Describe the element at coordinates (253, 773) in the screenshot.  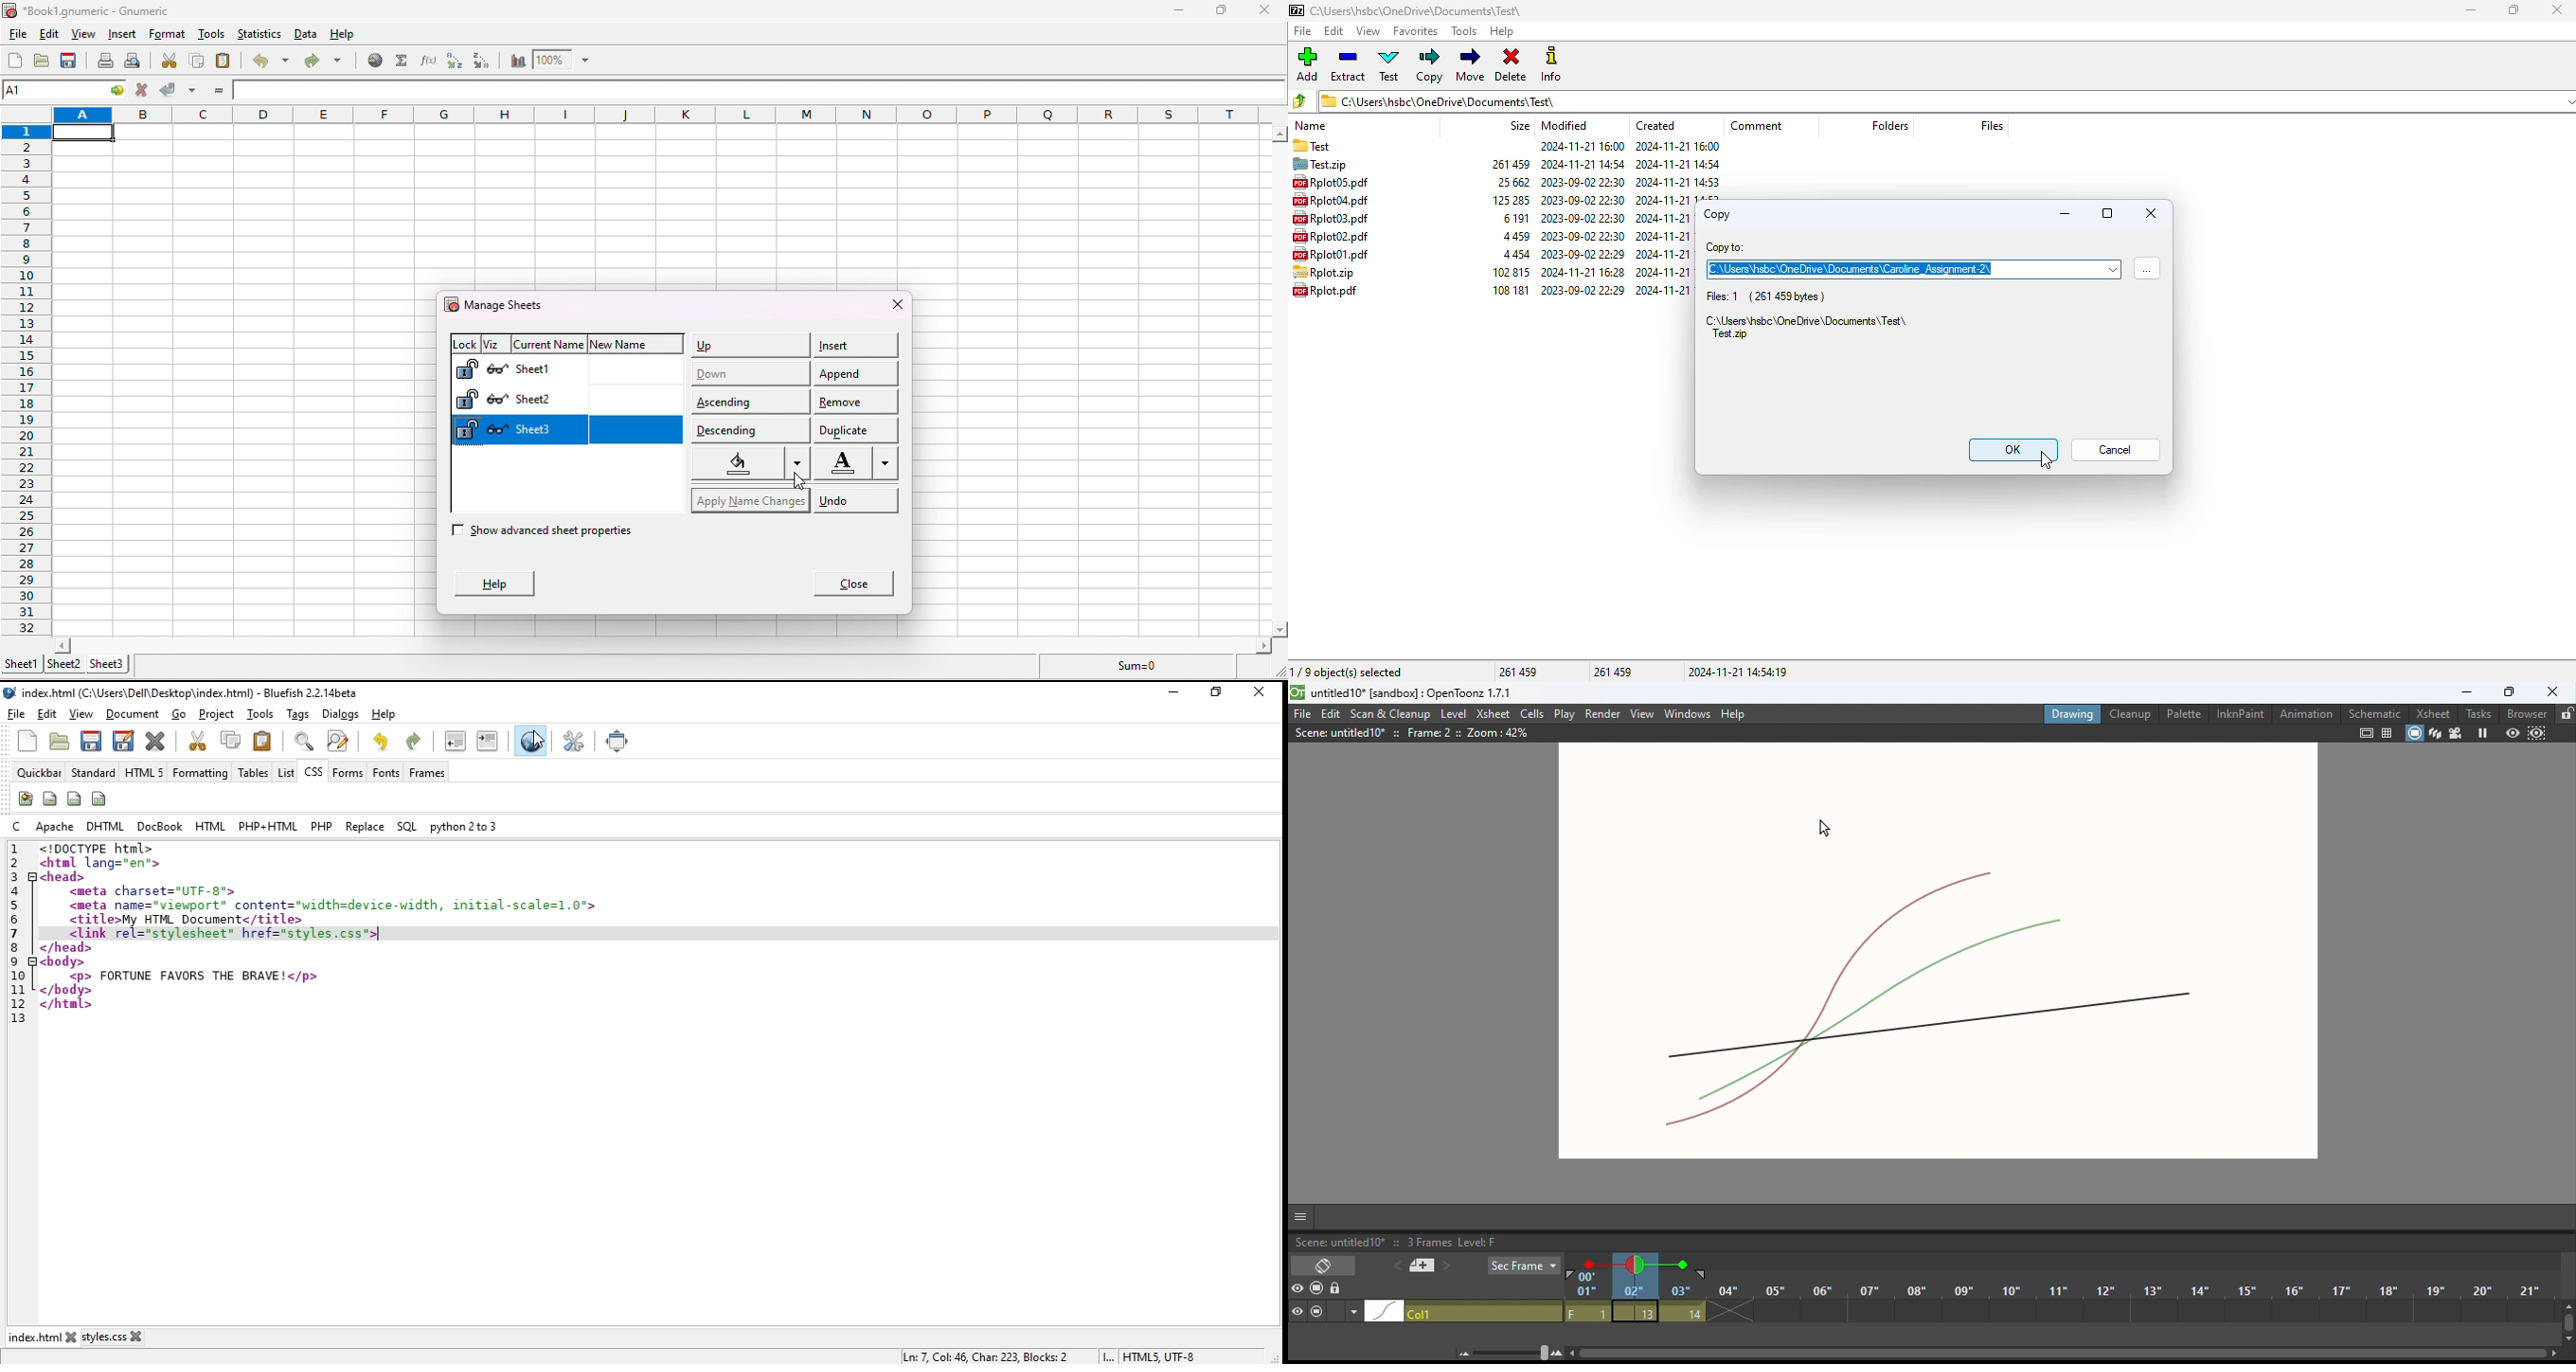
I see `tables` at that location.